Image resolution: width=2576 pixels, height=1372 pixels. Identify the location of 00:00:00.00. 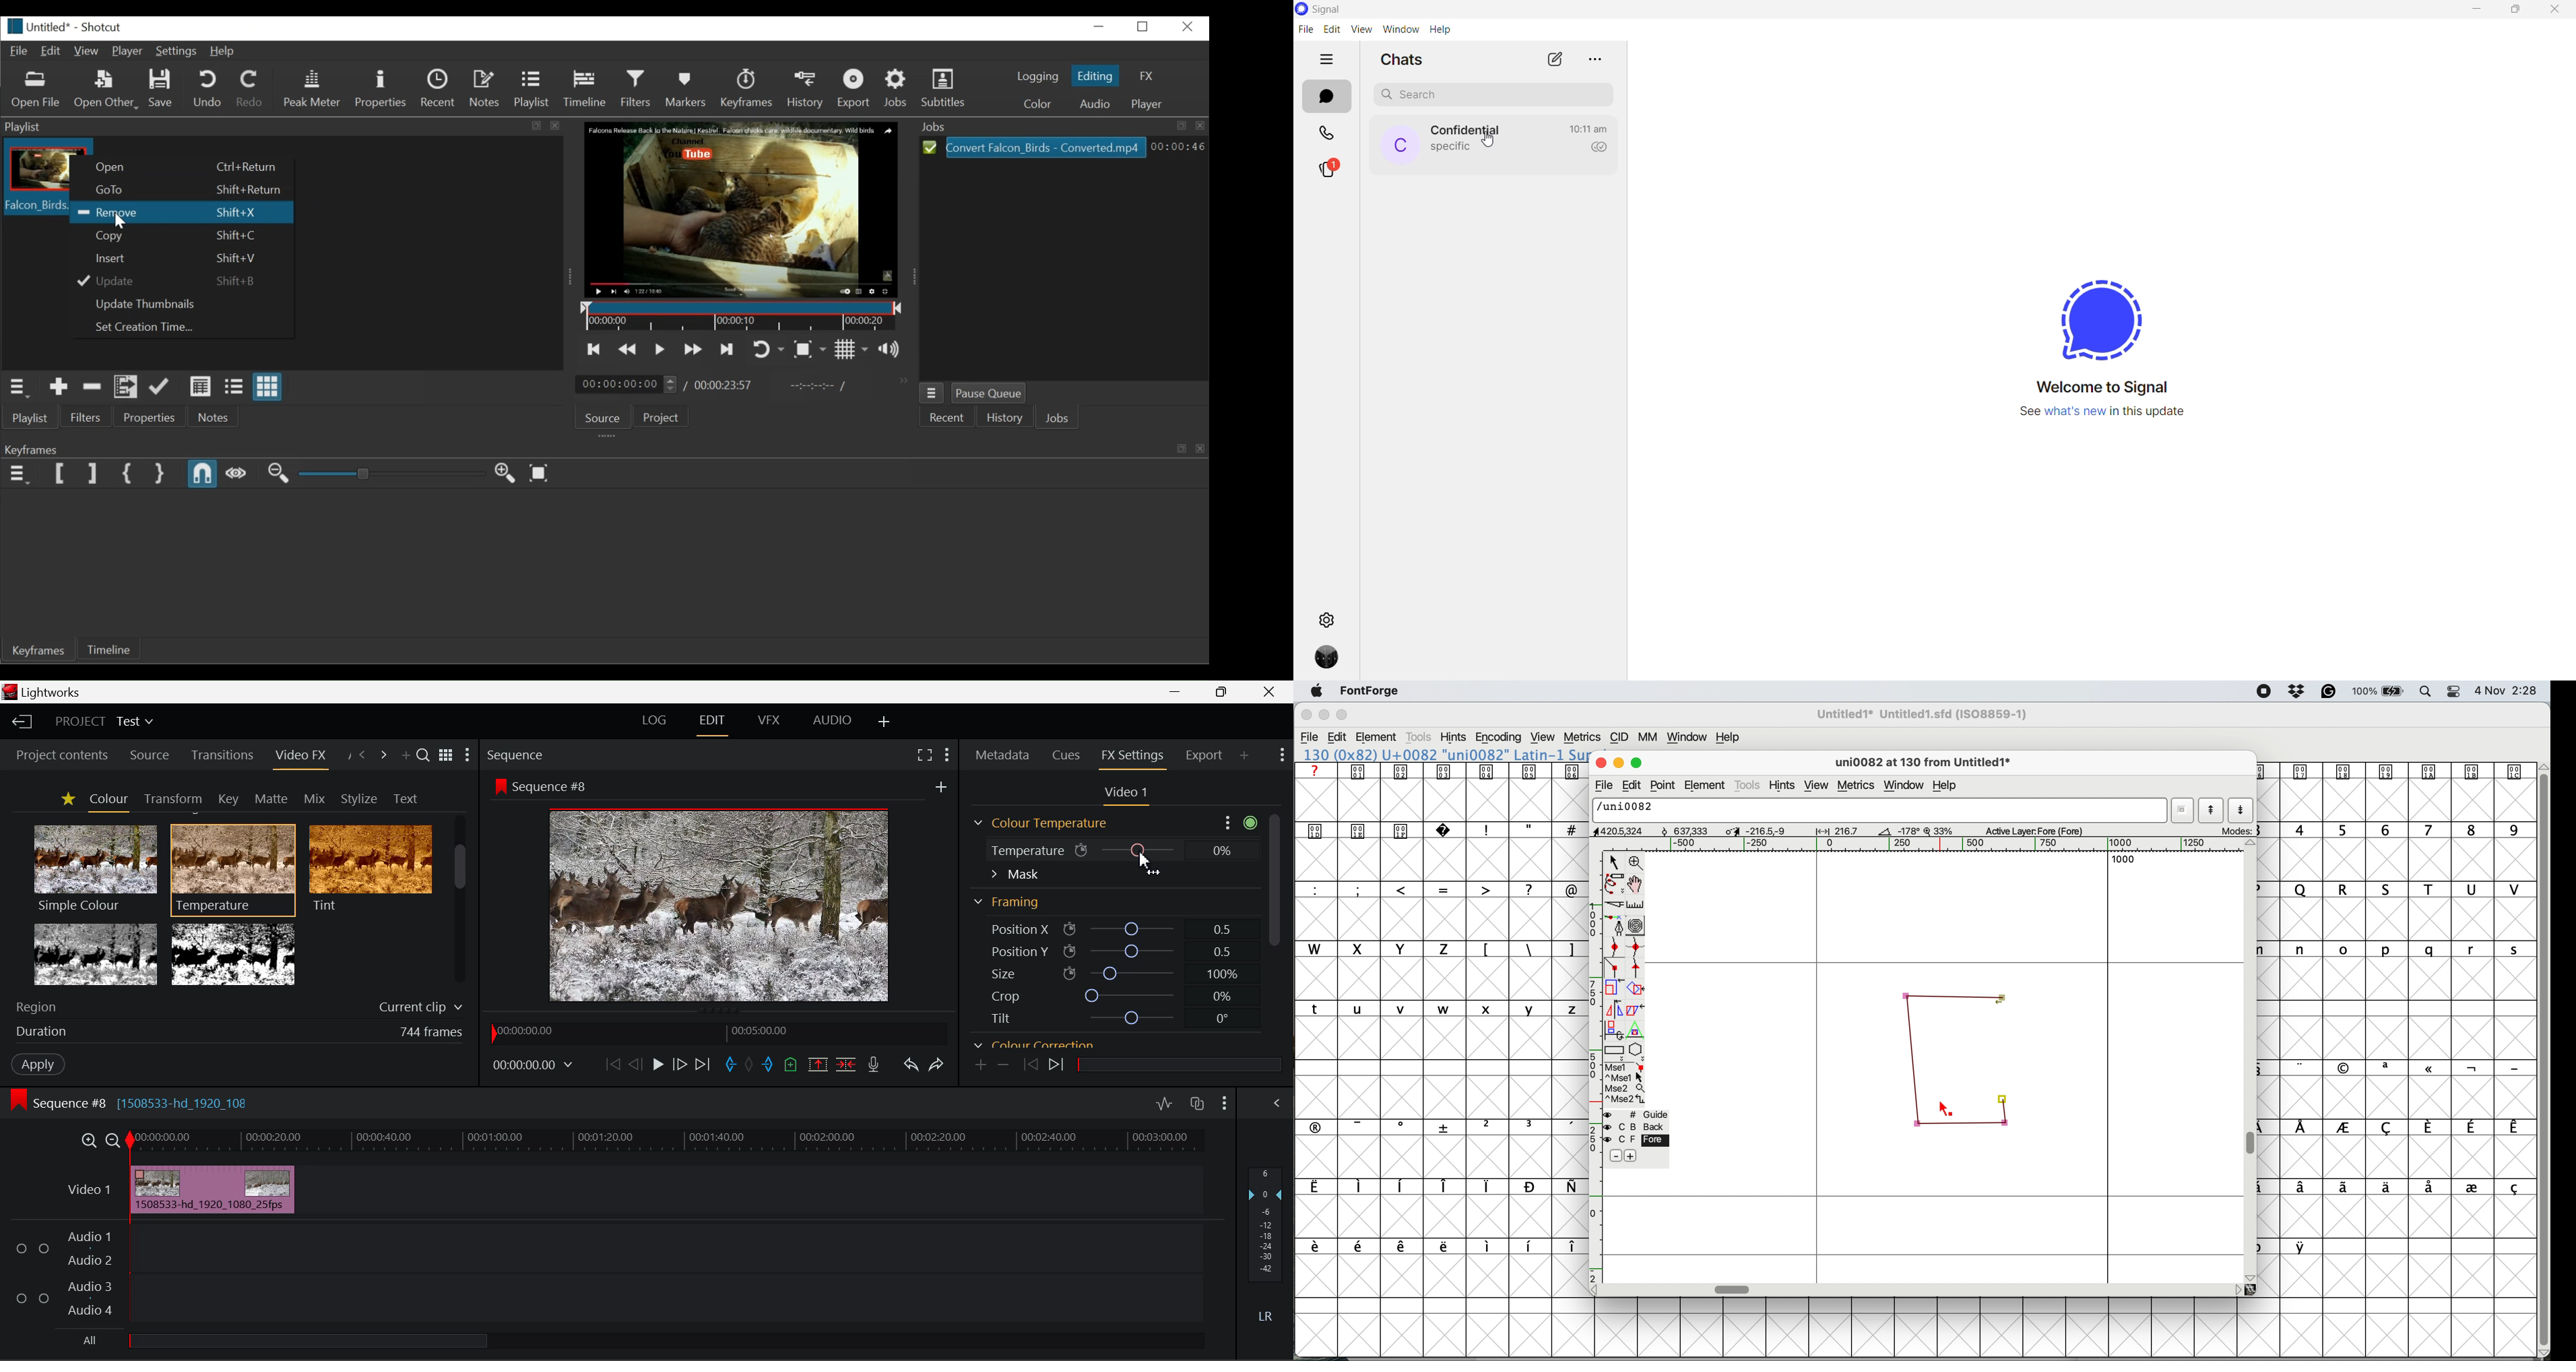
(535, 1065).